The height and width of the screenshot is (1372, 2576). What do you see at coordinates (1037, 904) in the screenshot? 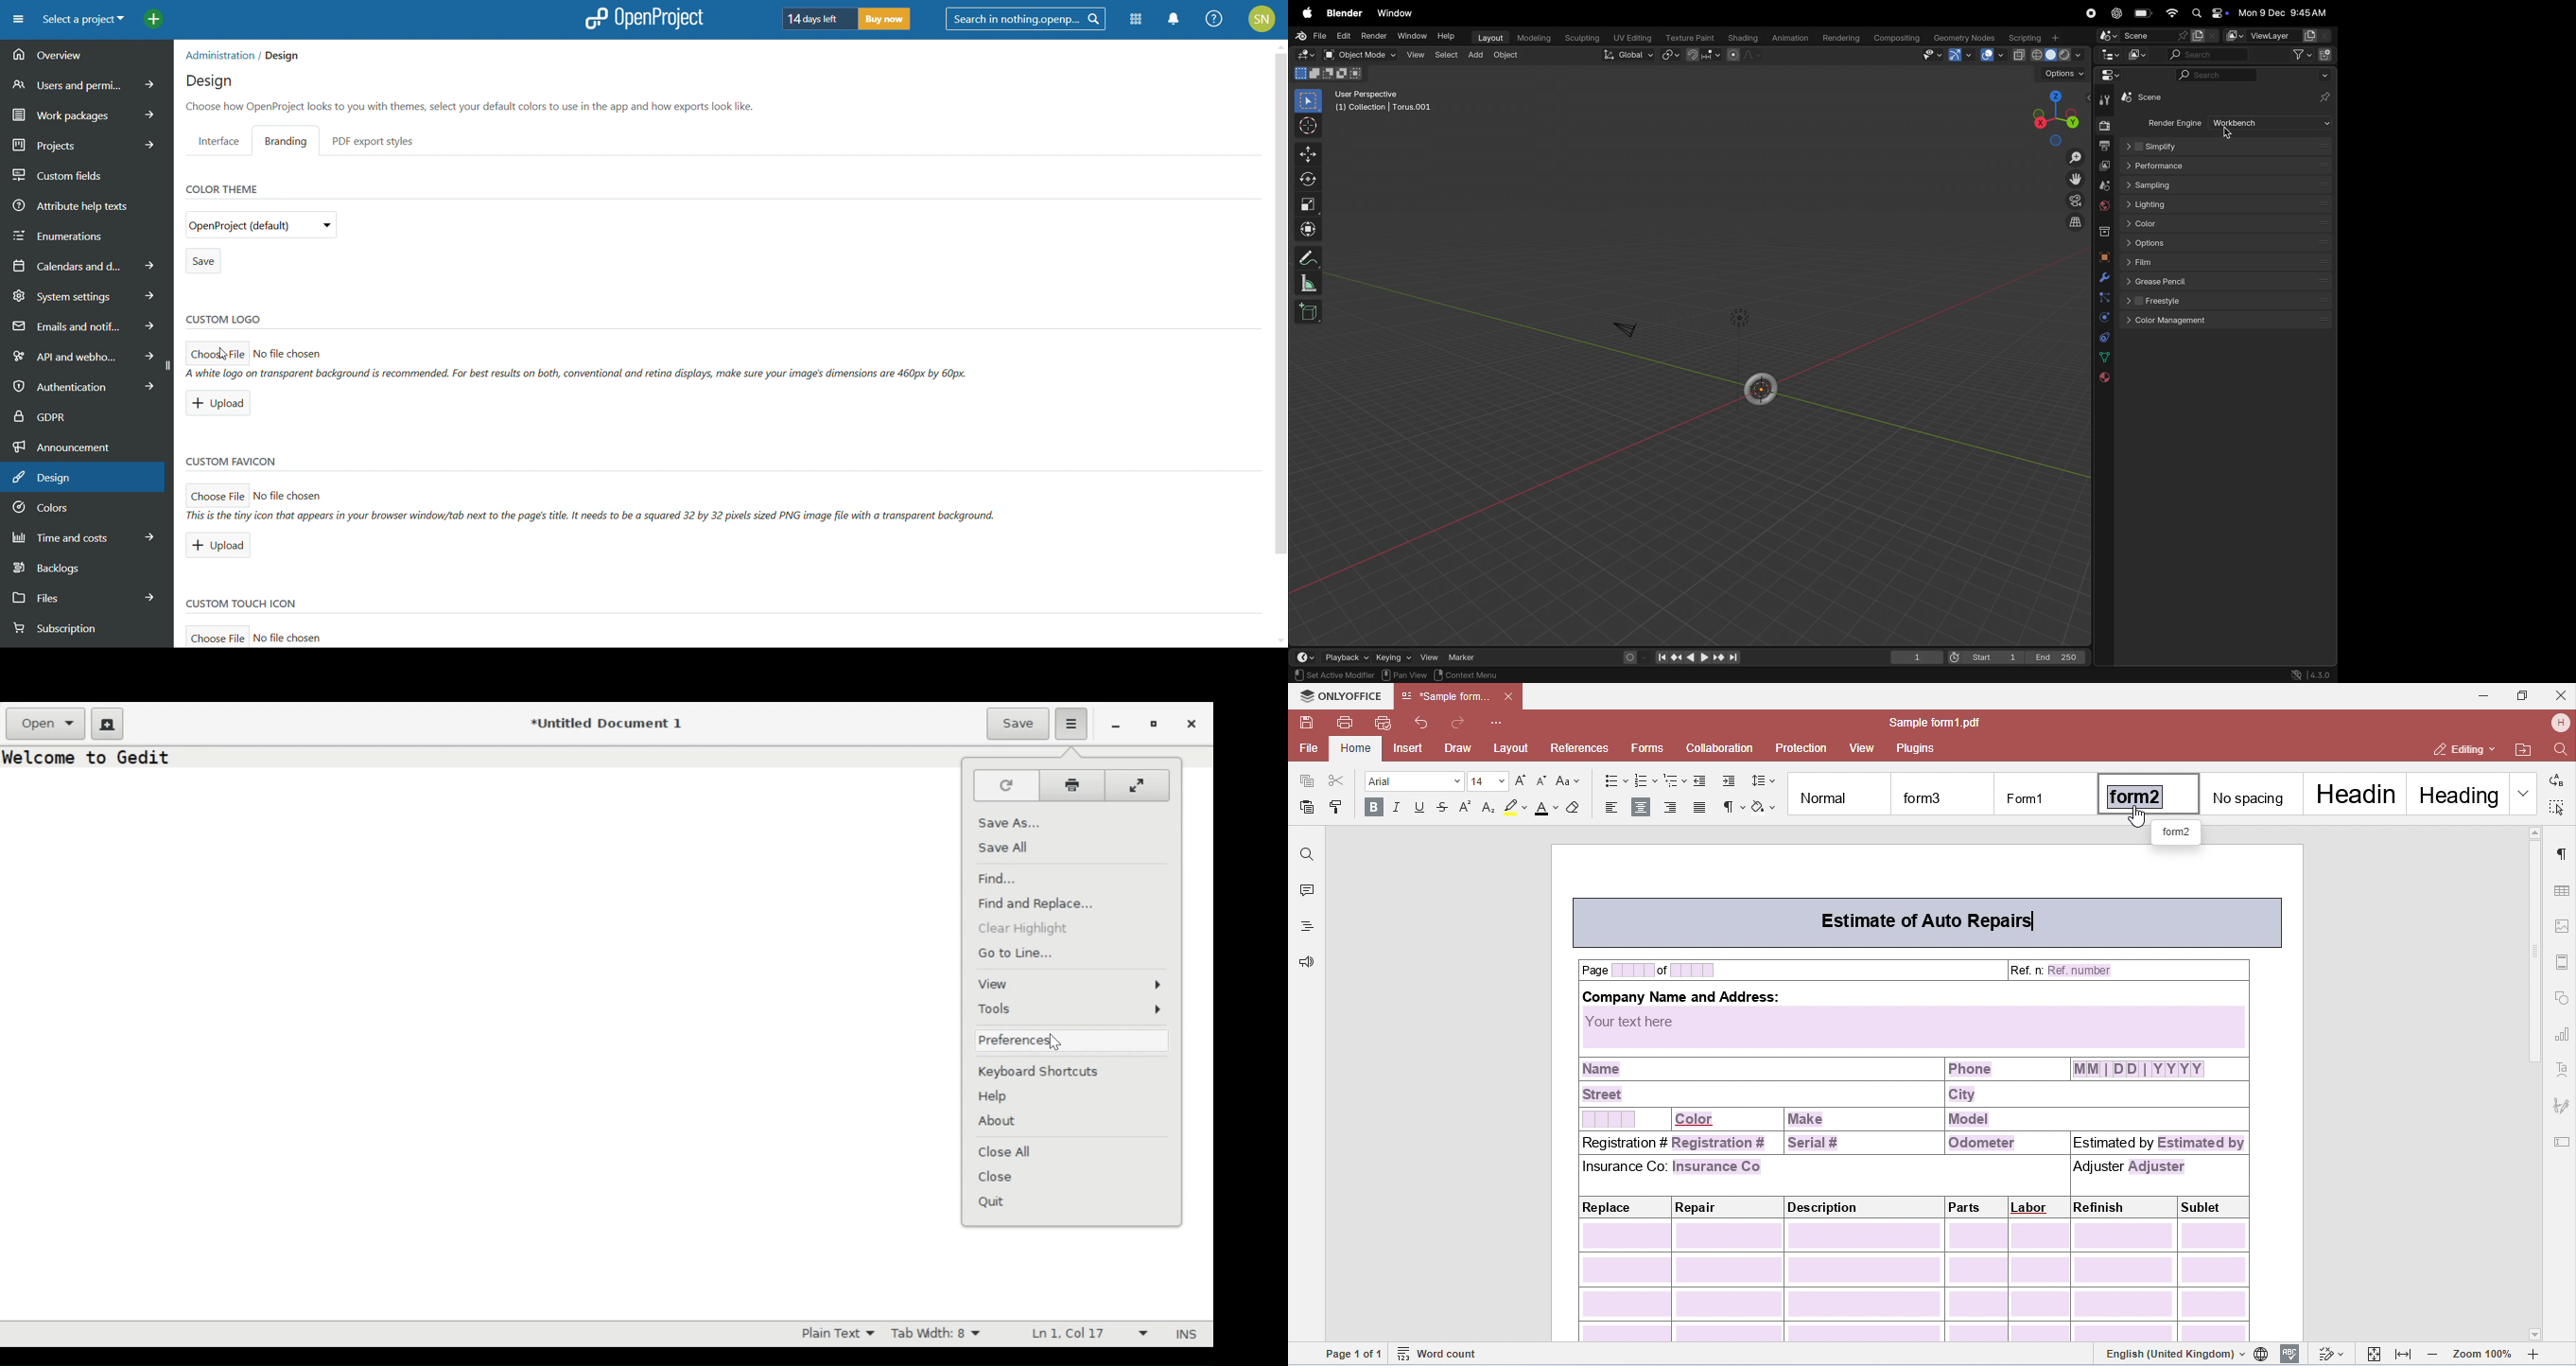
I see `Find and Replace` at bounding box center [1037, 904].